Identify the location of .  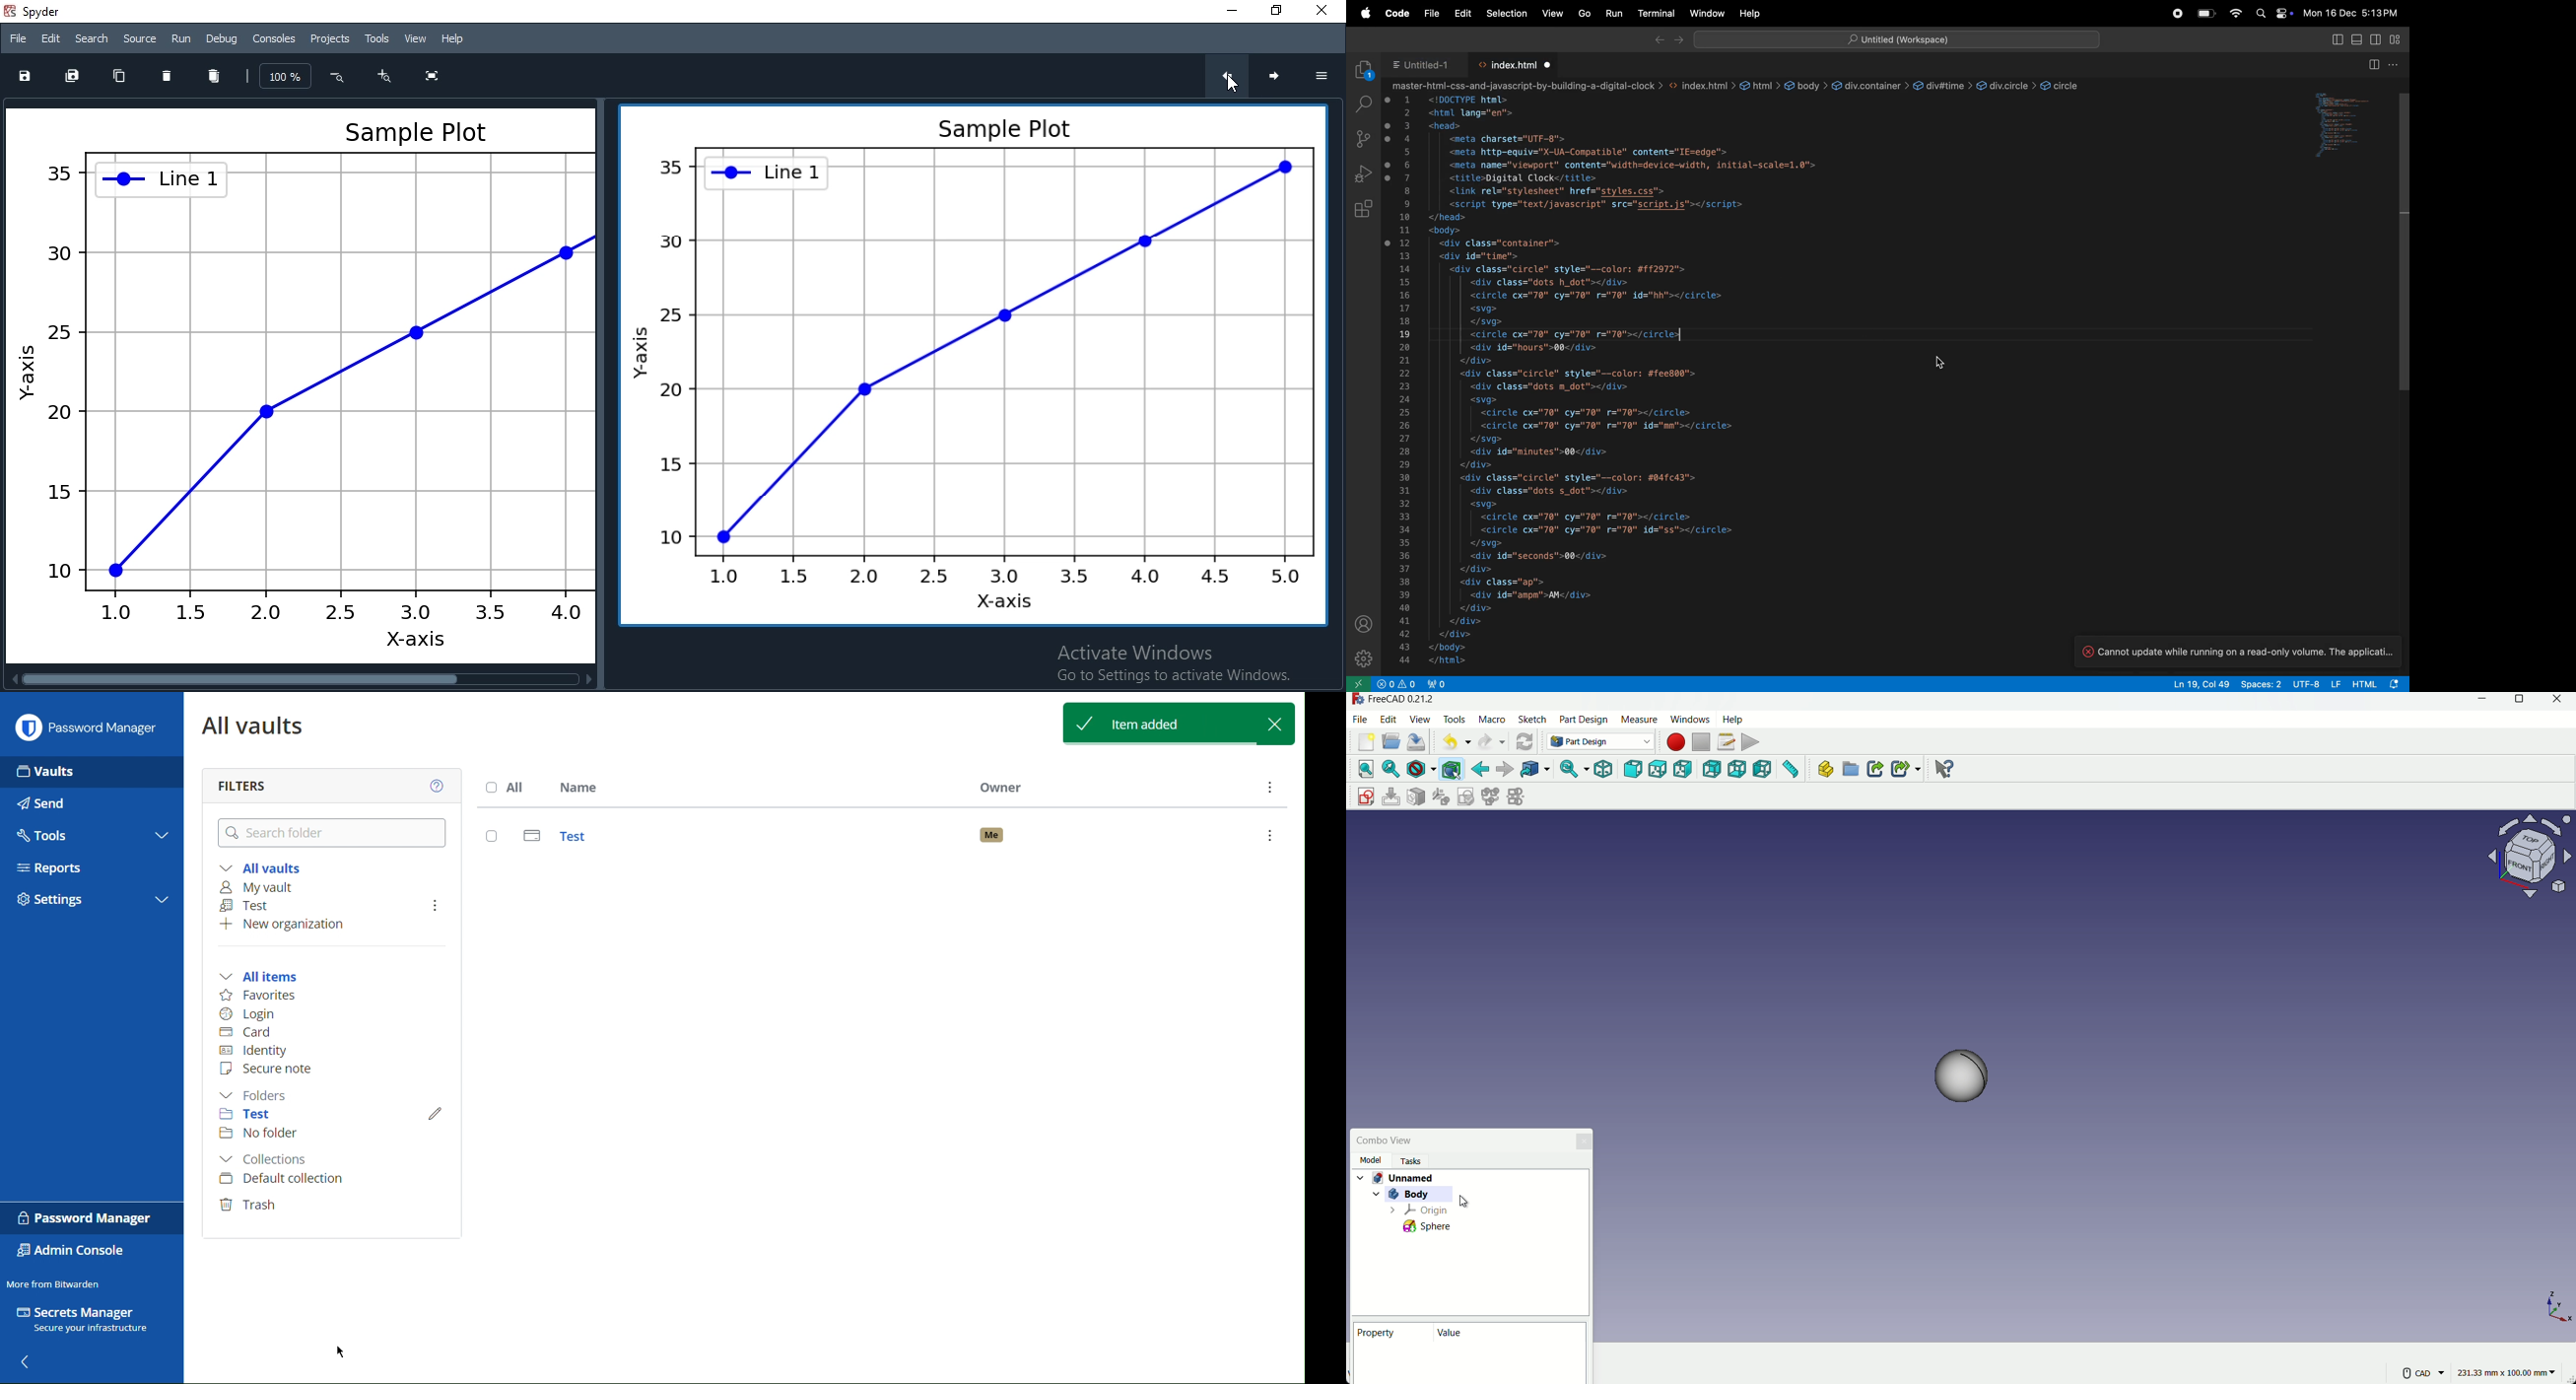
(299, 381).